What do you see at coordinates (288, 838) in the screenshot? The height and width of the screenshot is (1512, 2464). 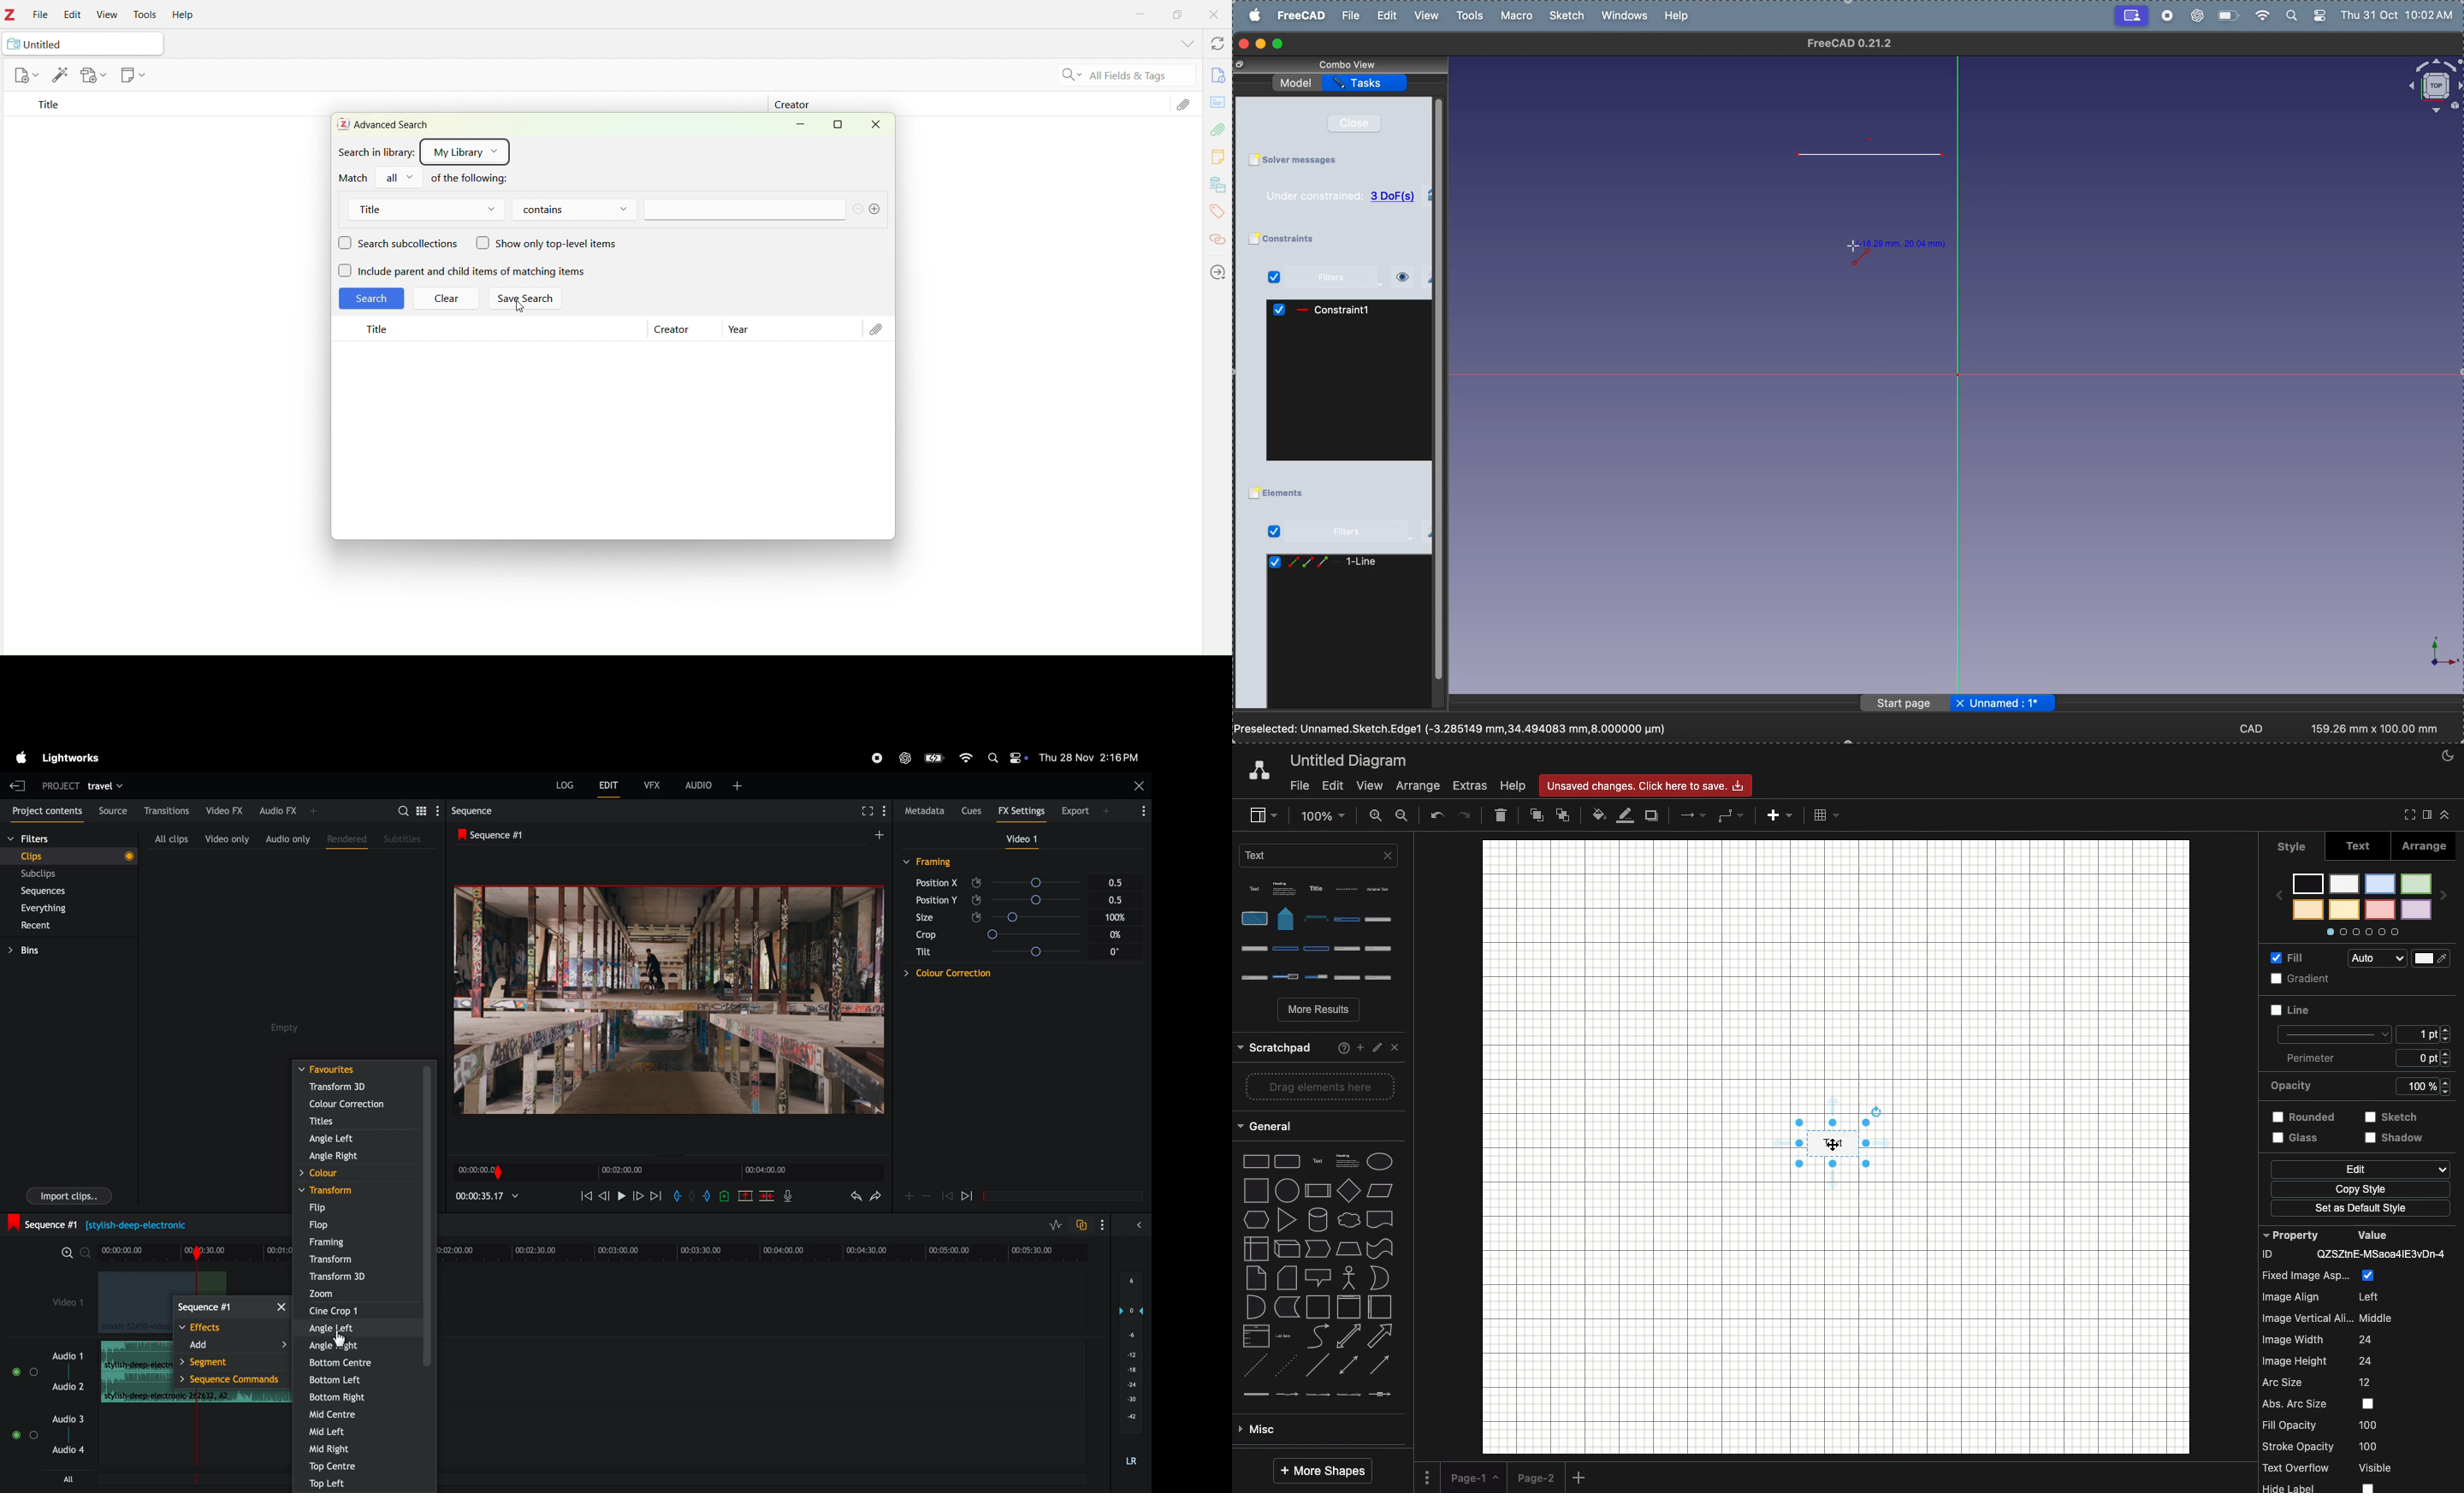 I see `audio only` at bounding box center [288, 838].